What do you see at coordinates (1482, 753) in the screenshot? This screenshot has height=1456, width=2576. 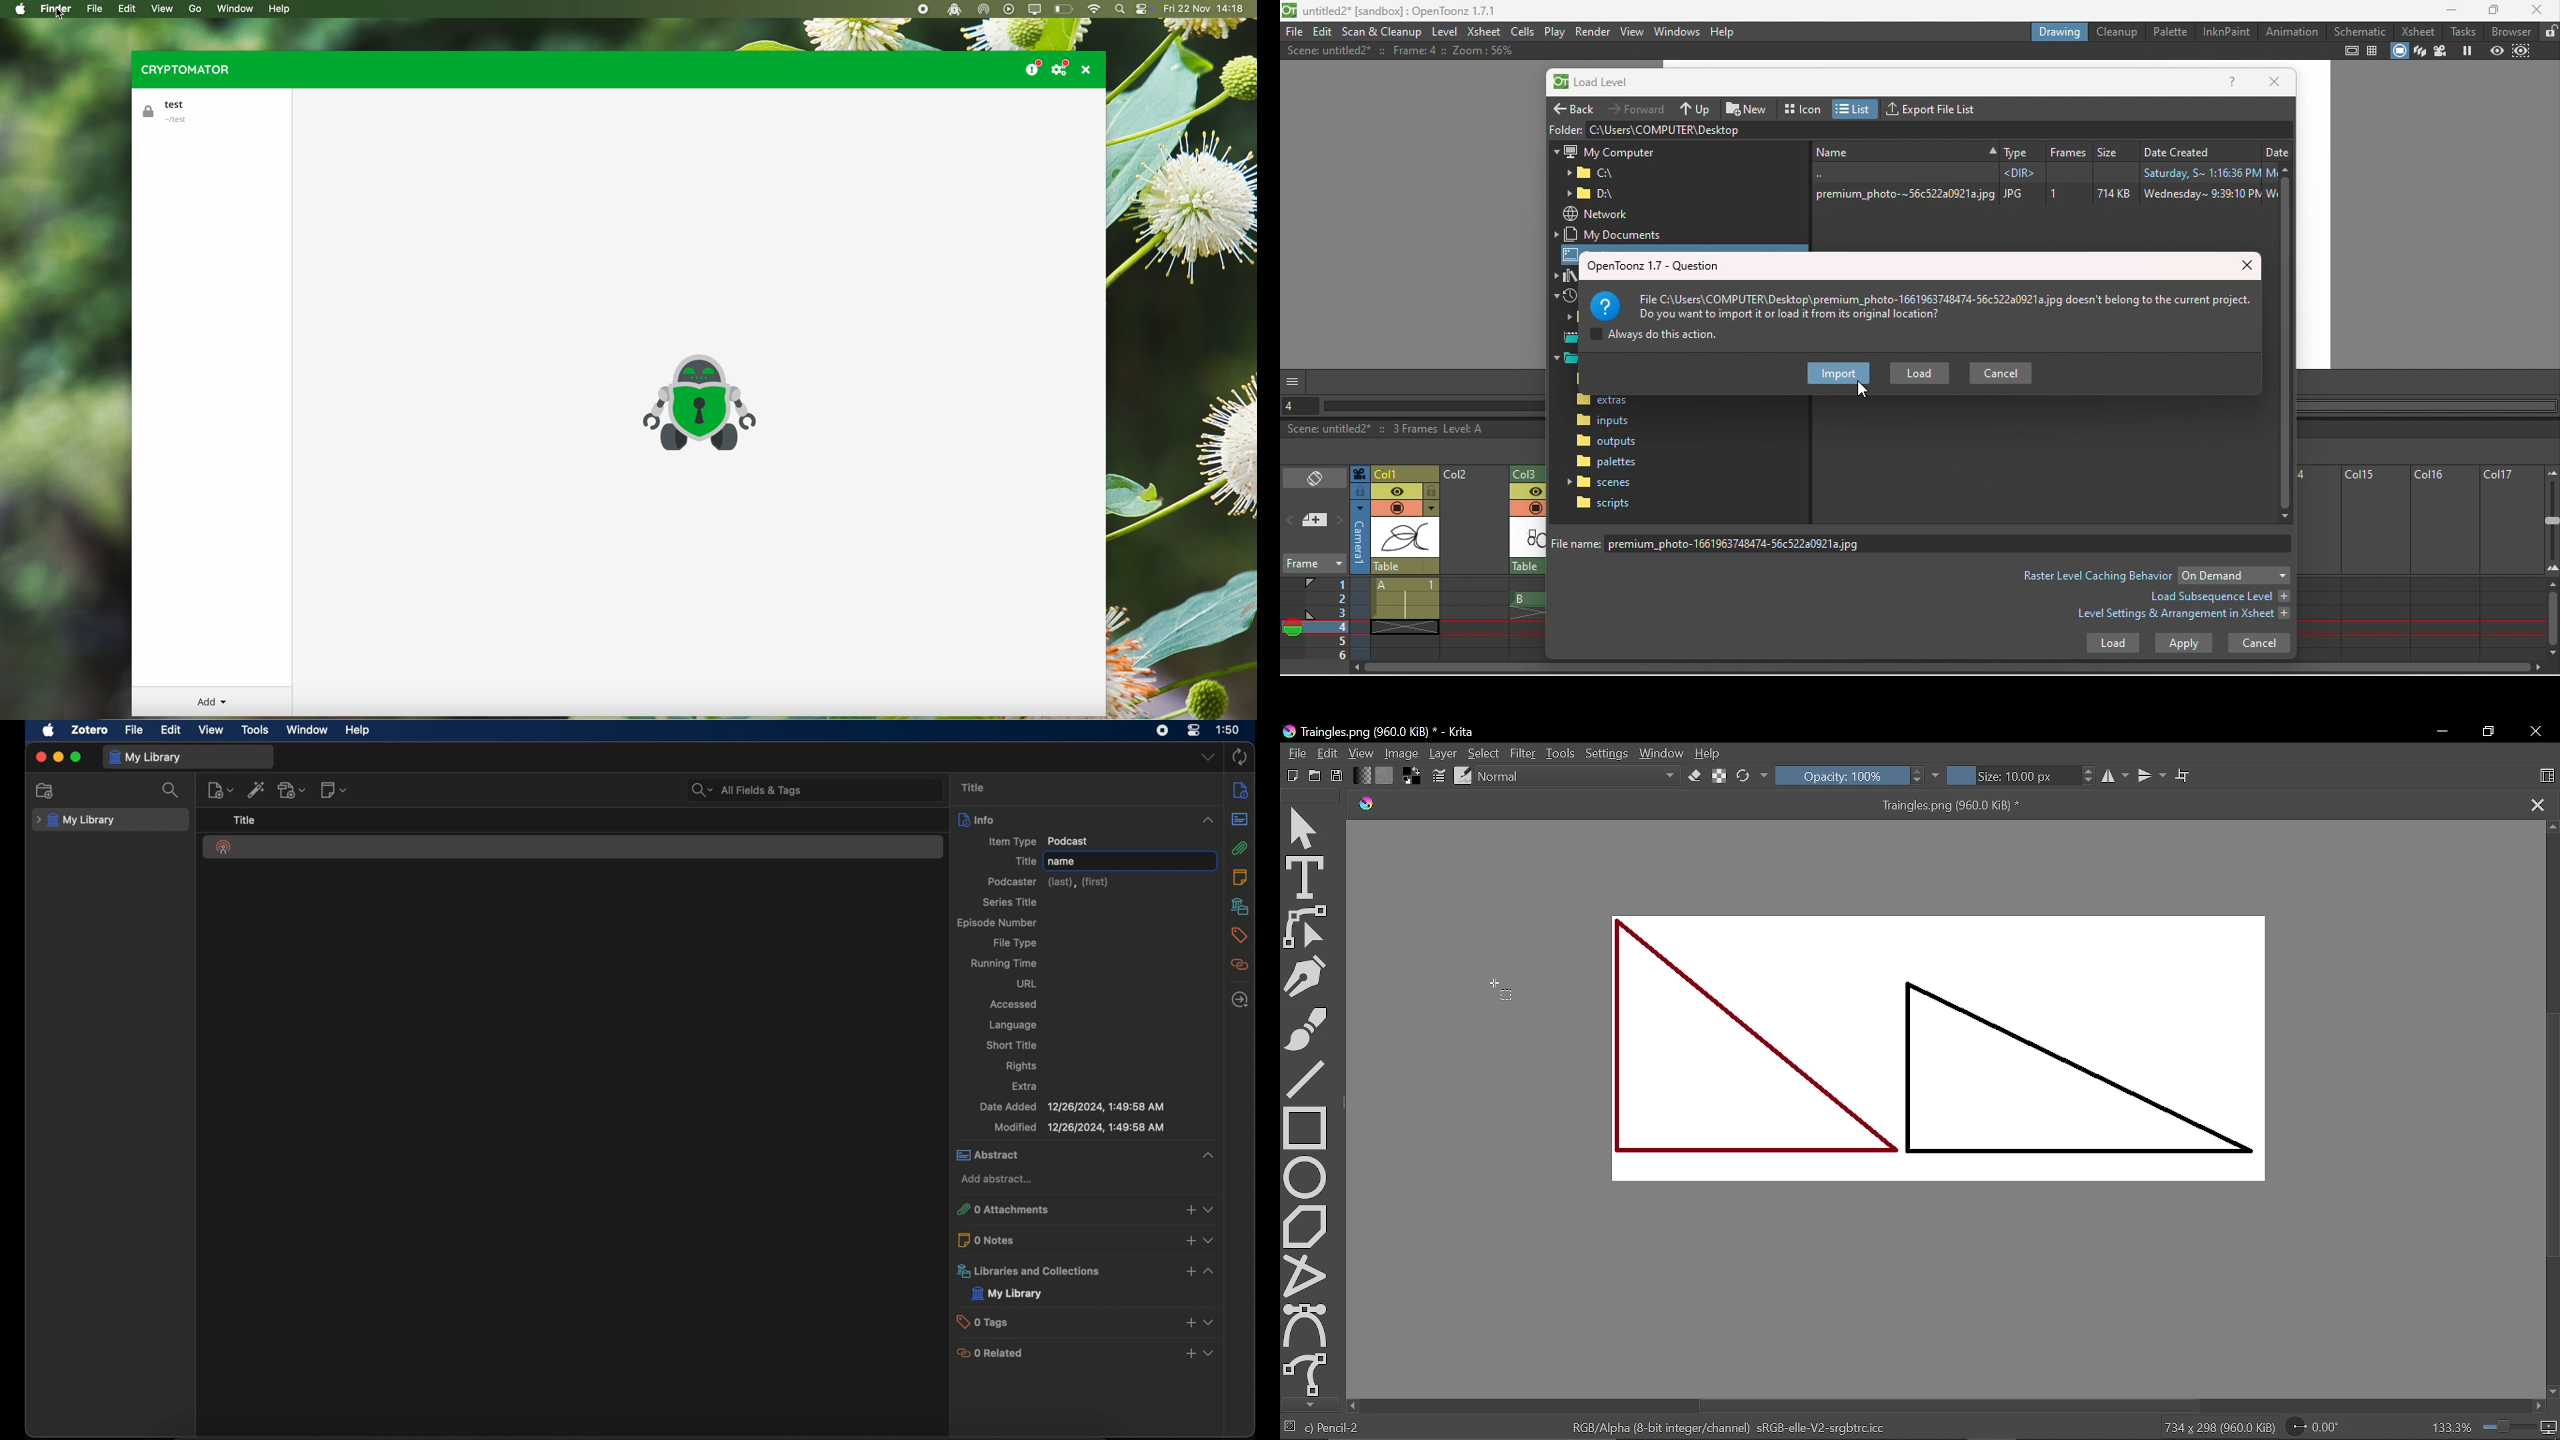 I see `Select` at bounding box center [1482, 753].